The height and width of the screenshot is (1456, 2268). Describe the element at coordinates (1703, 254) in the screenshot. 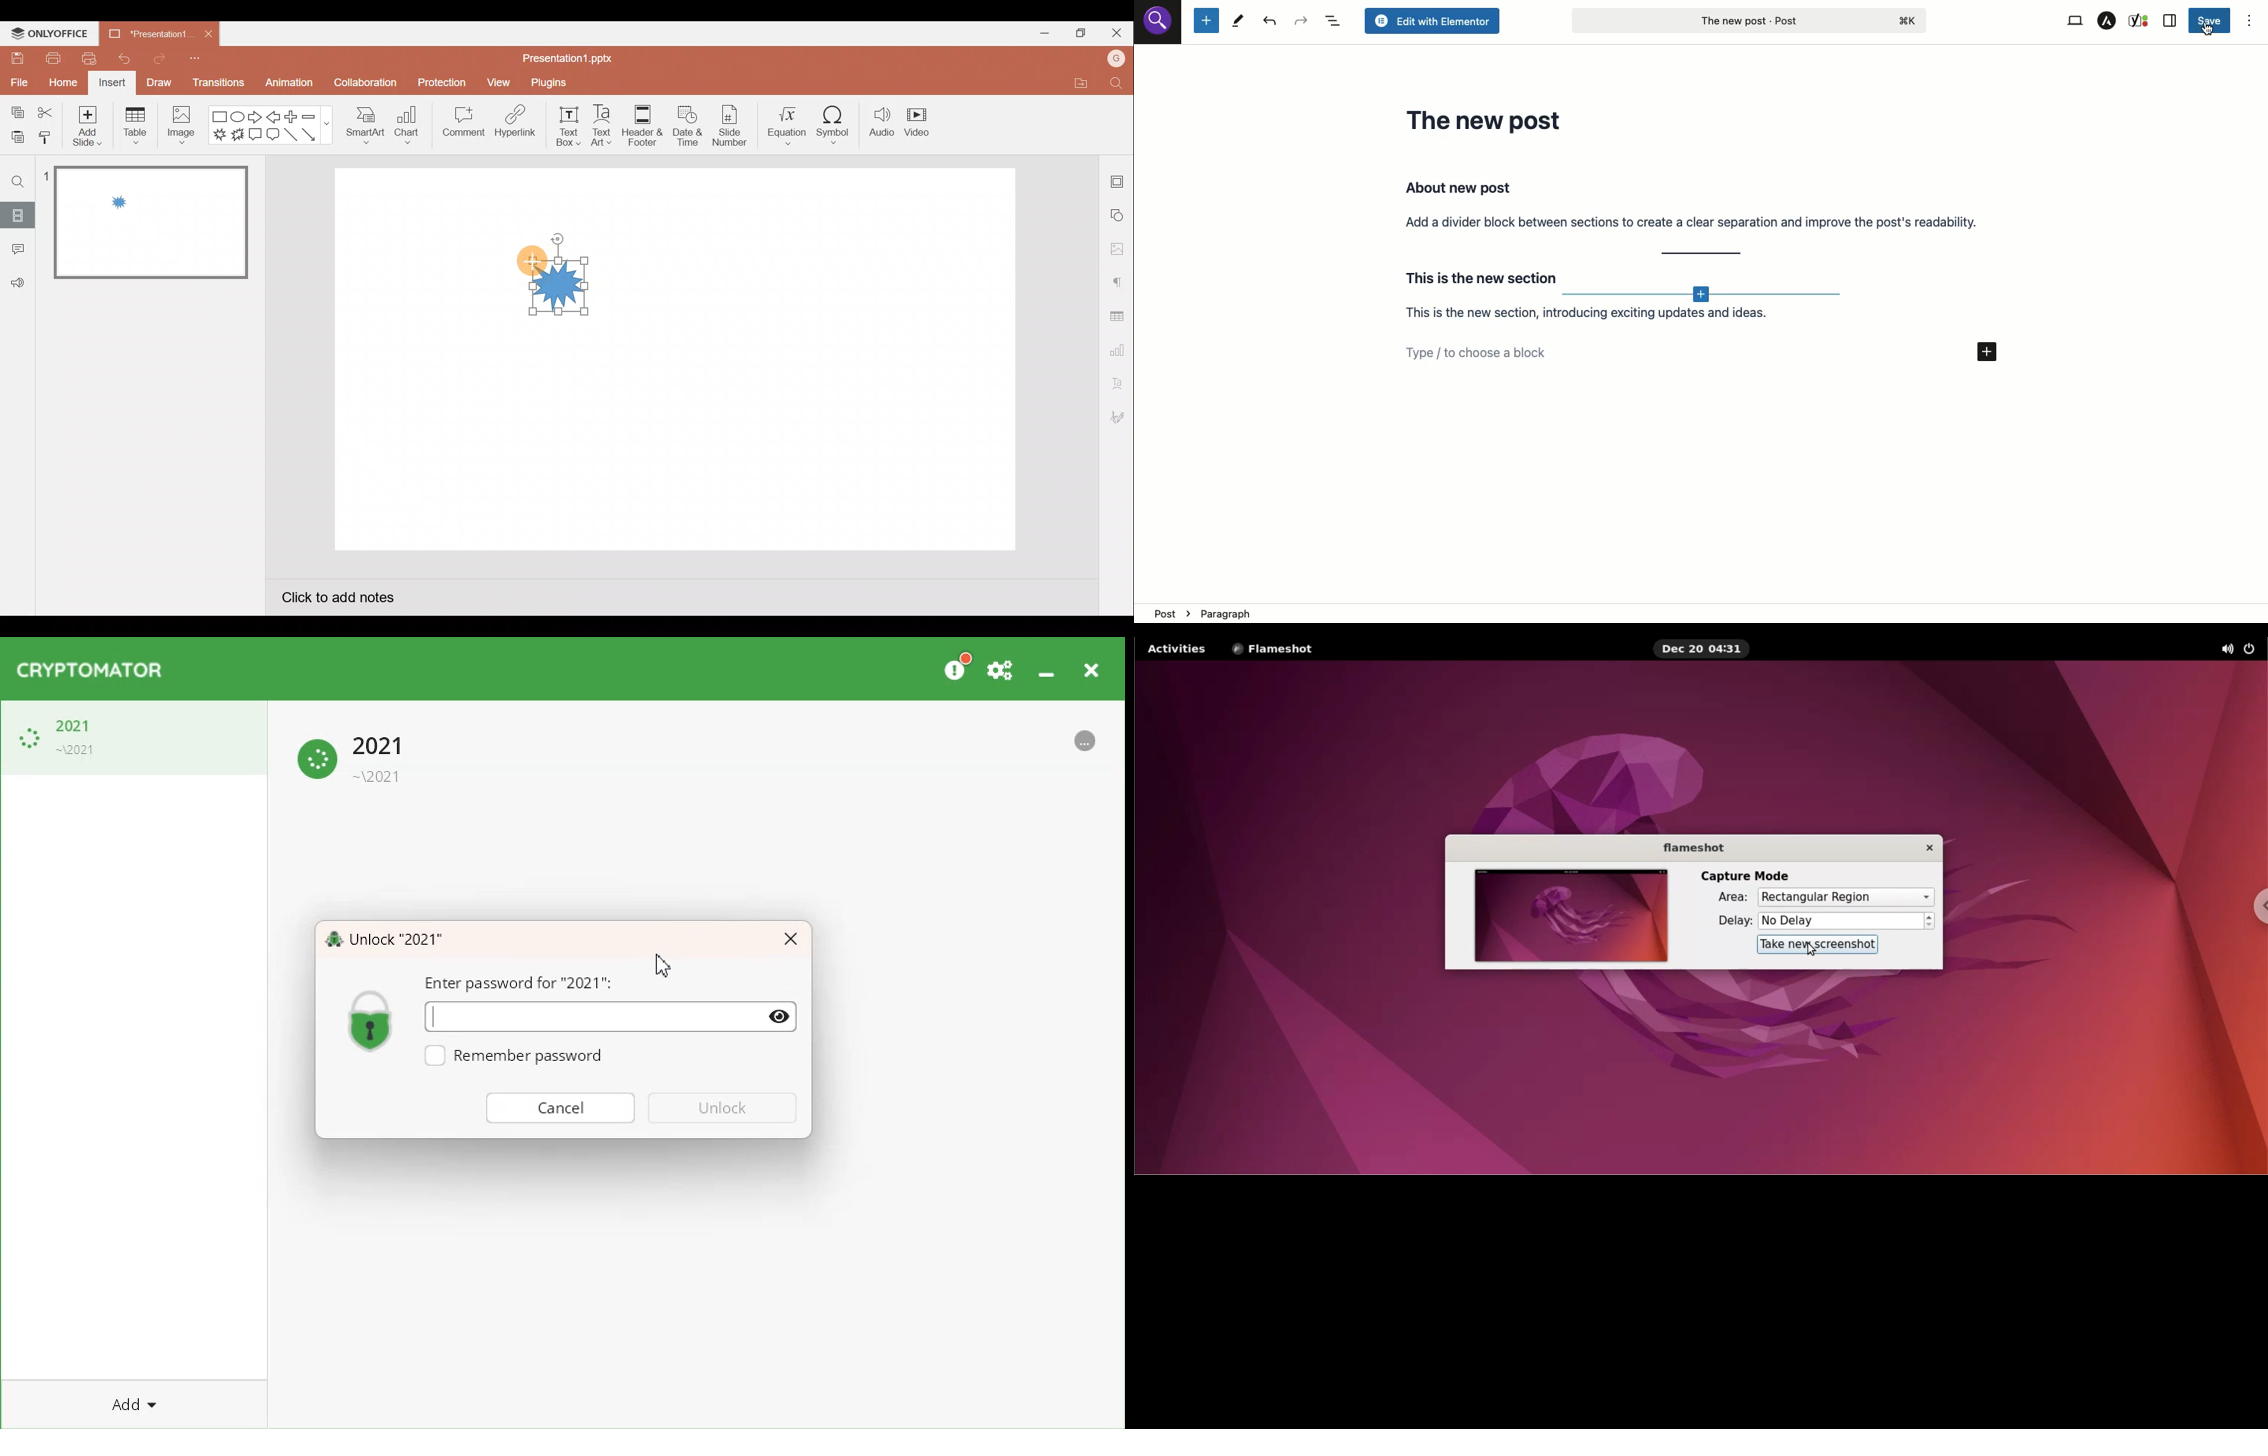

I see `Separator` at that location.